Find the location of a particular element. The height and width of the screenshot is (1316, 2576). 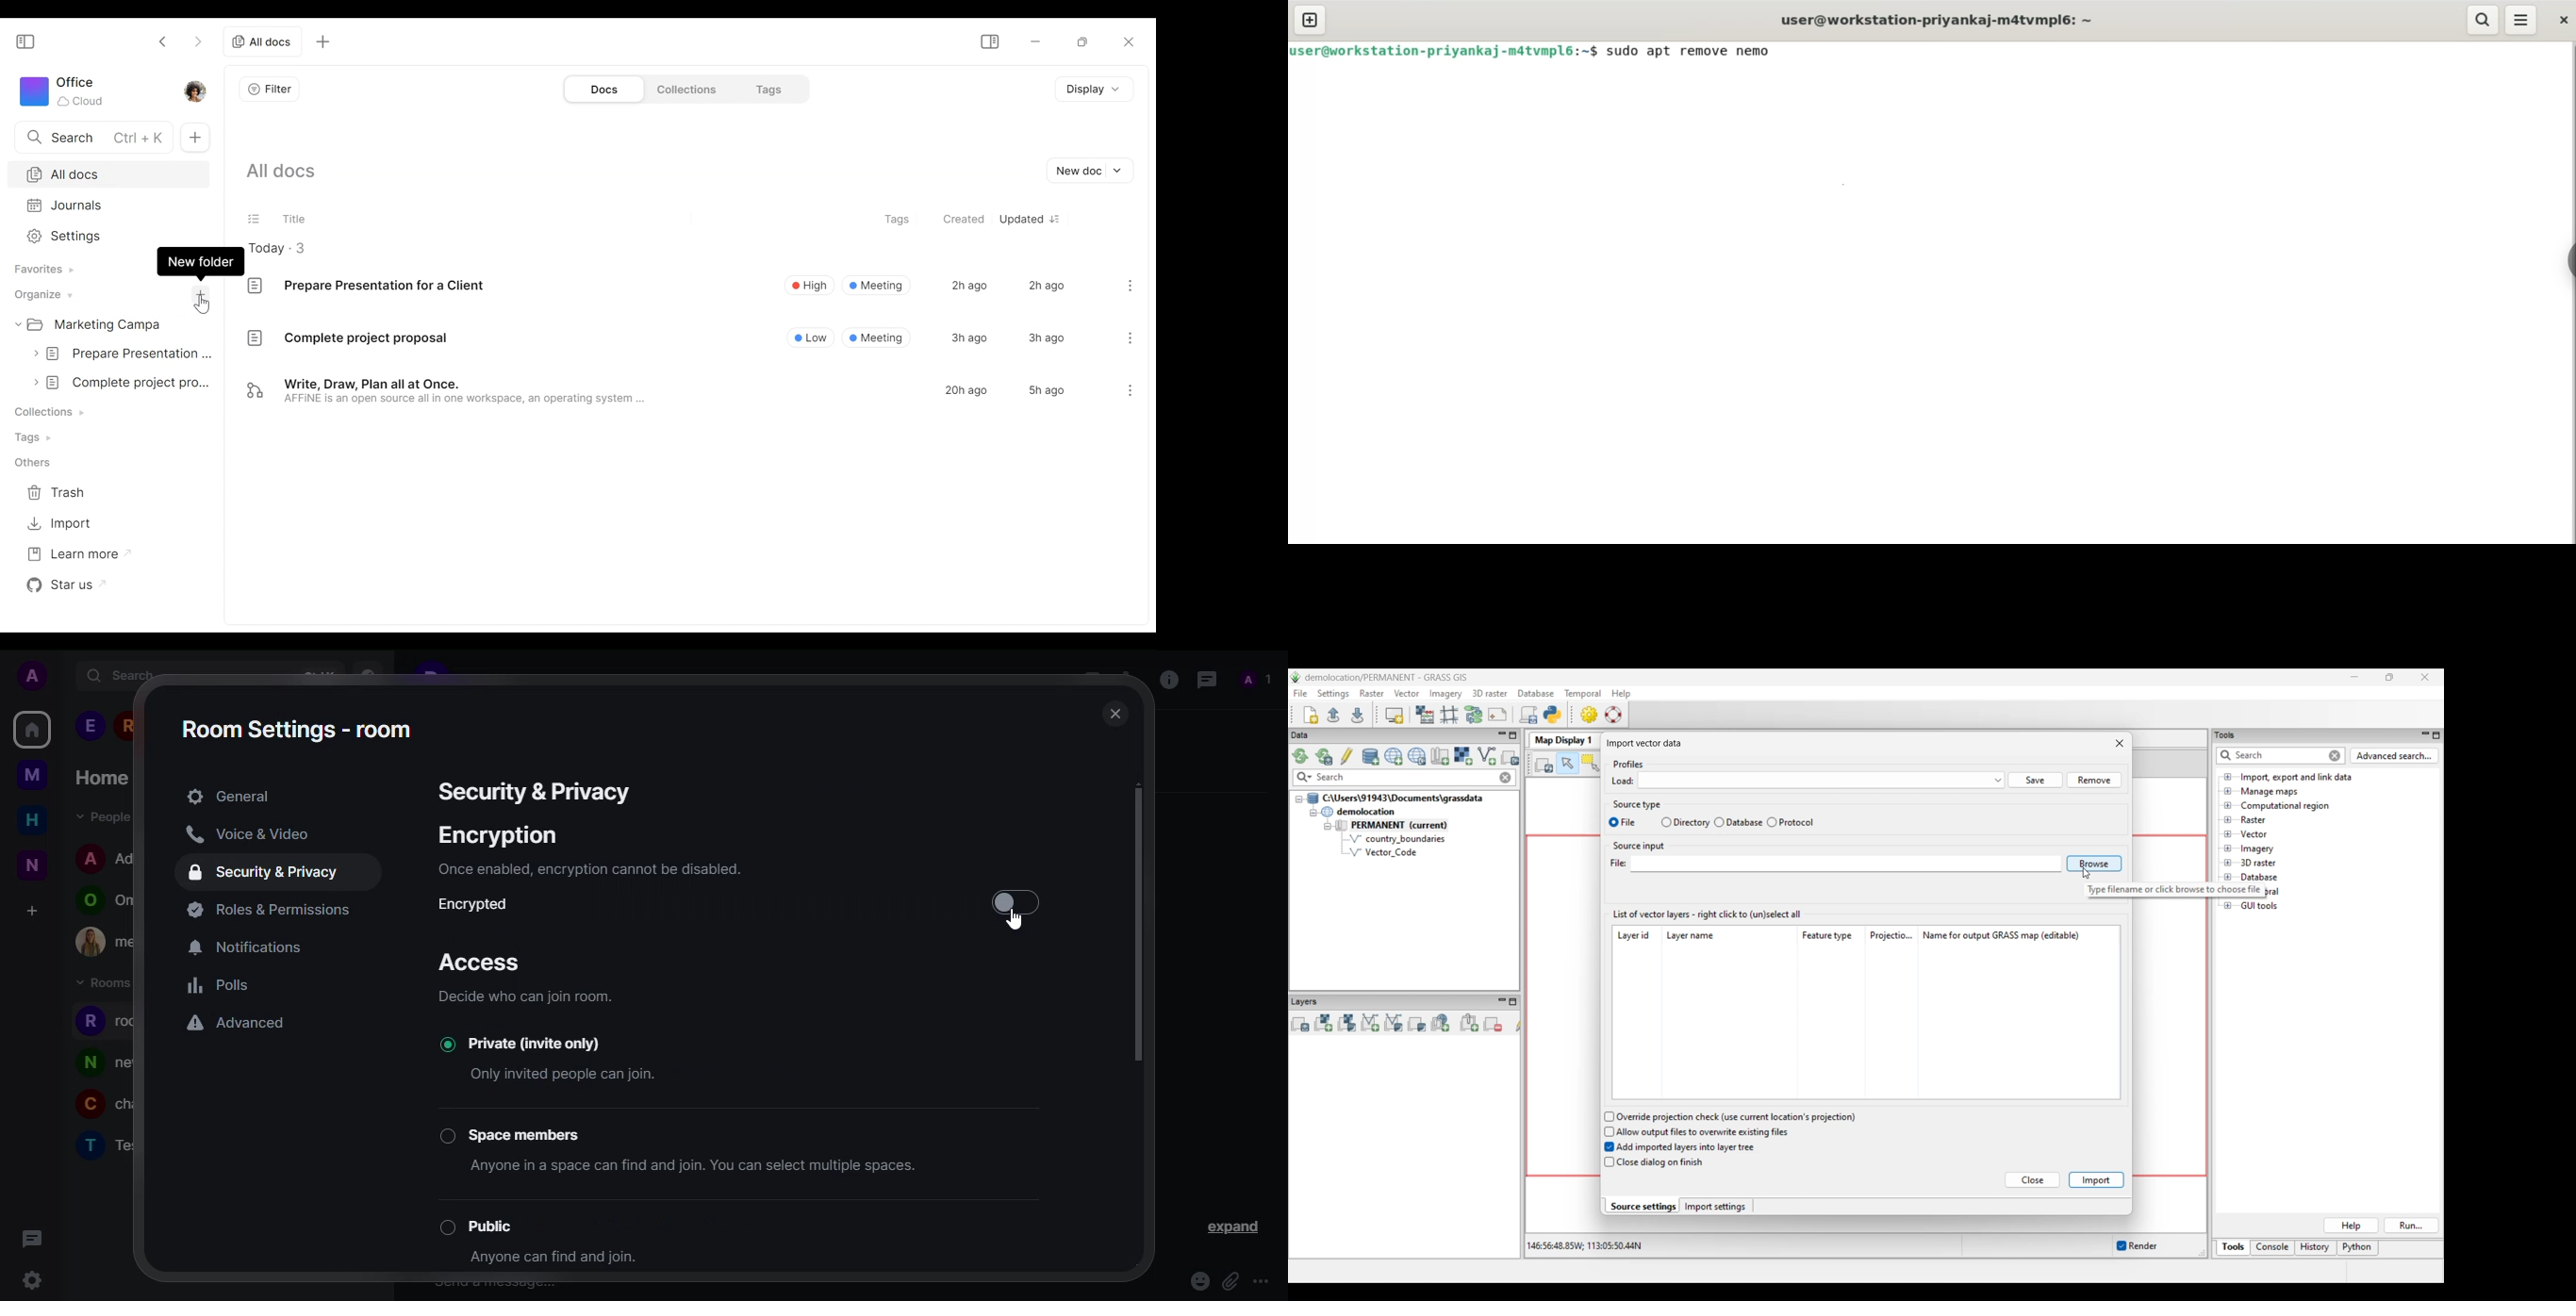

profile image is located at coordinates (91, 942).